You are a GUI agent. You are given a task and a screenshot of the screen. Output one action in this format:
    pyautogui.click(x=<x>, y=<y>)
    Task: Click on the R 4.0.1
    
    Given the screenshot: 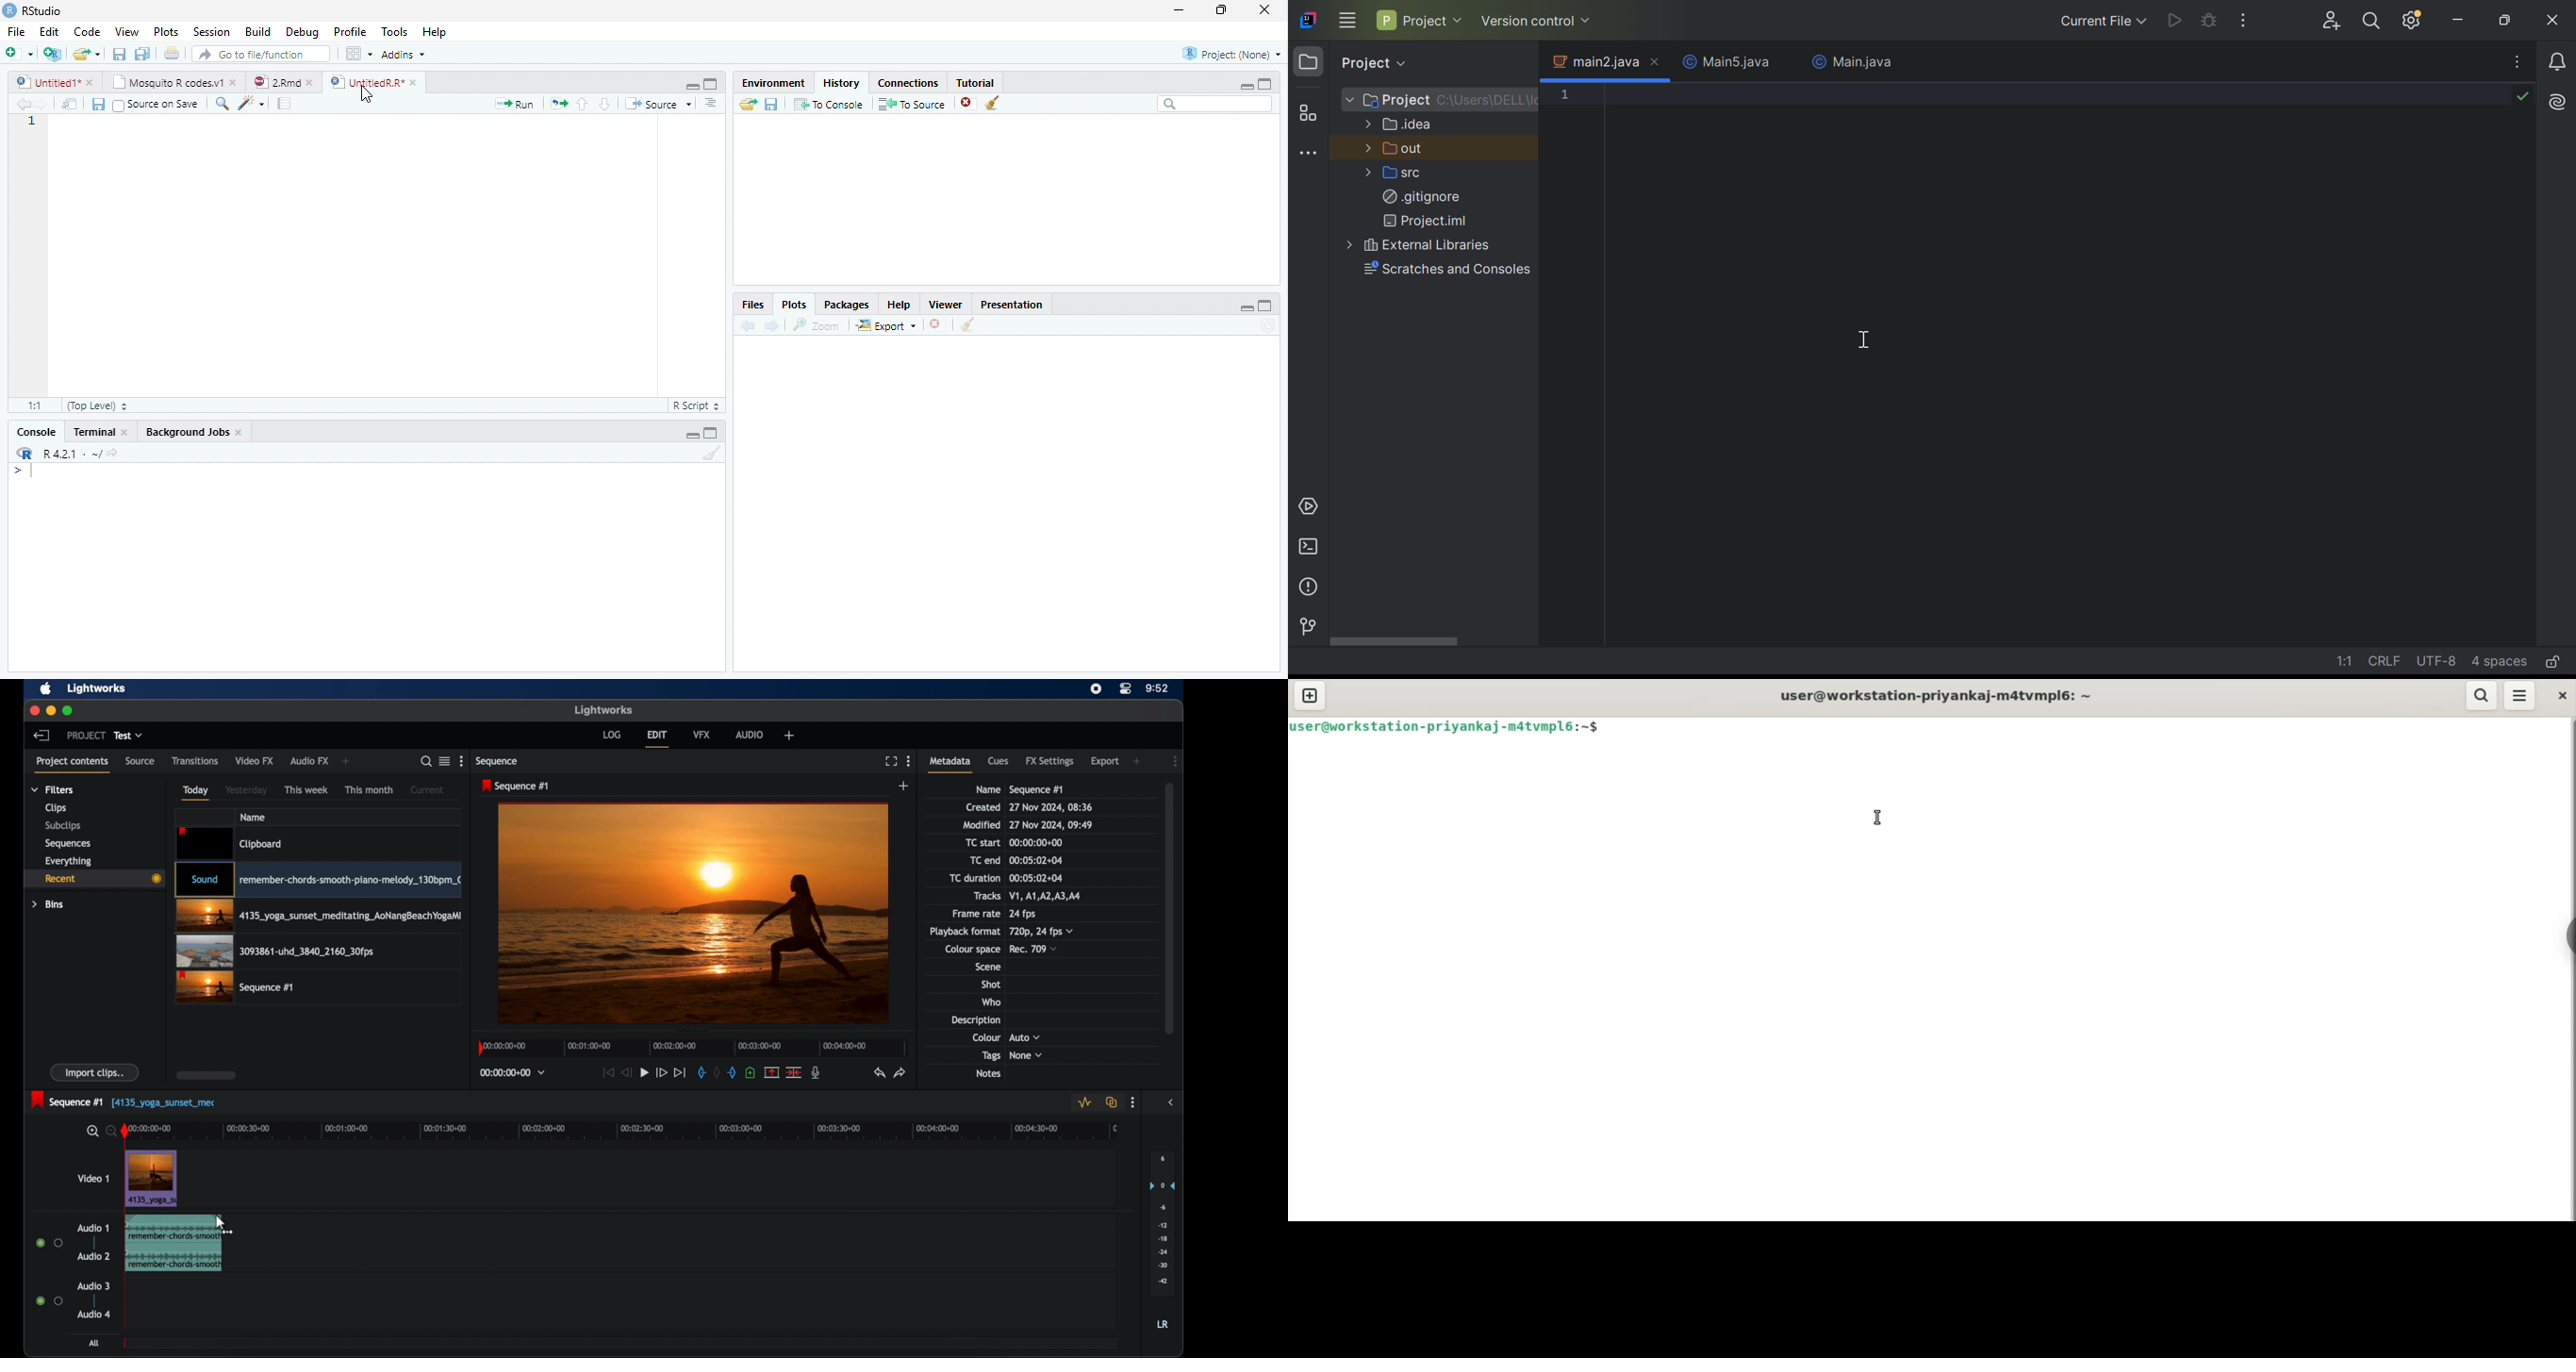 What is the action you would take?
    pyautogui.click(x=74, y=452)
    